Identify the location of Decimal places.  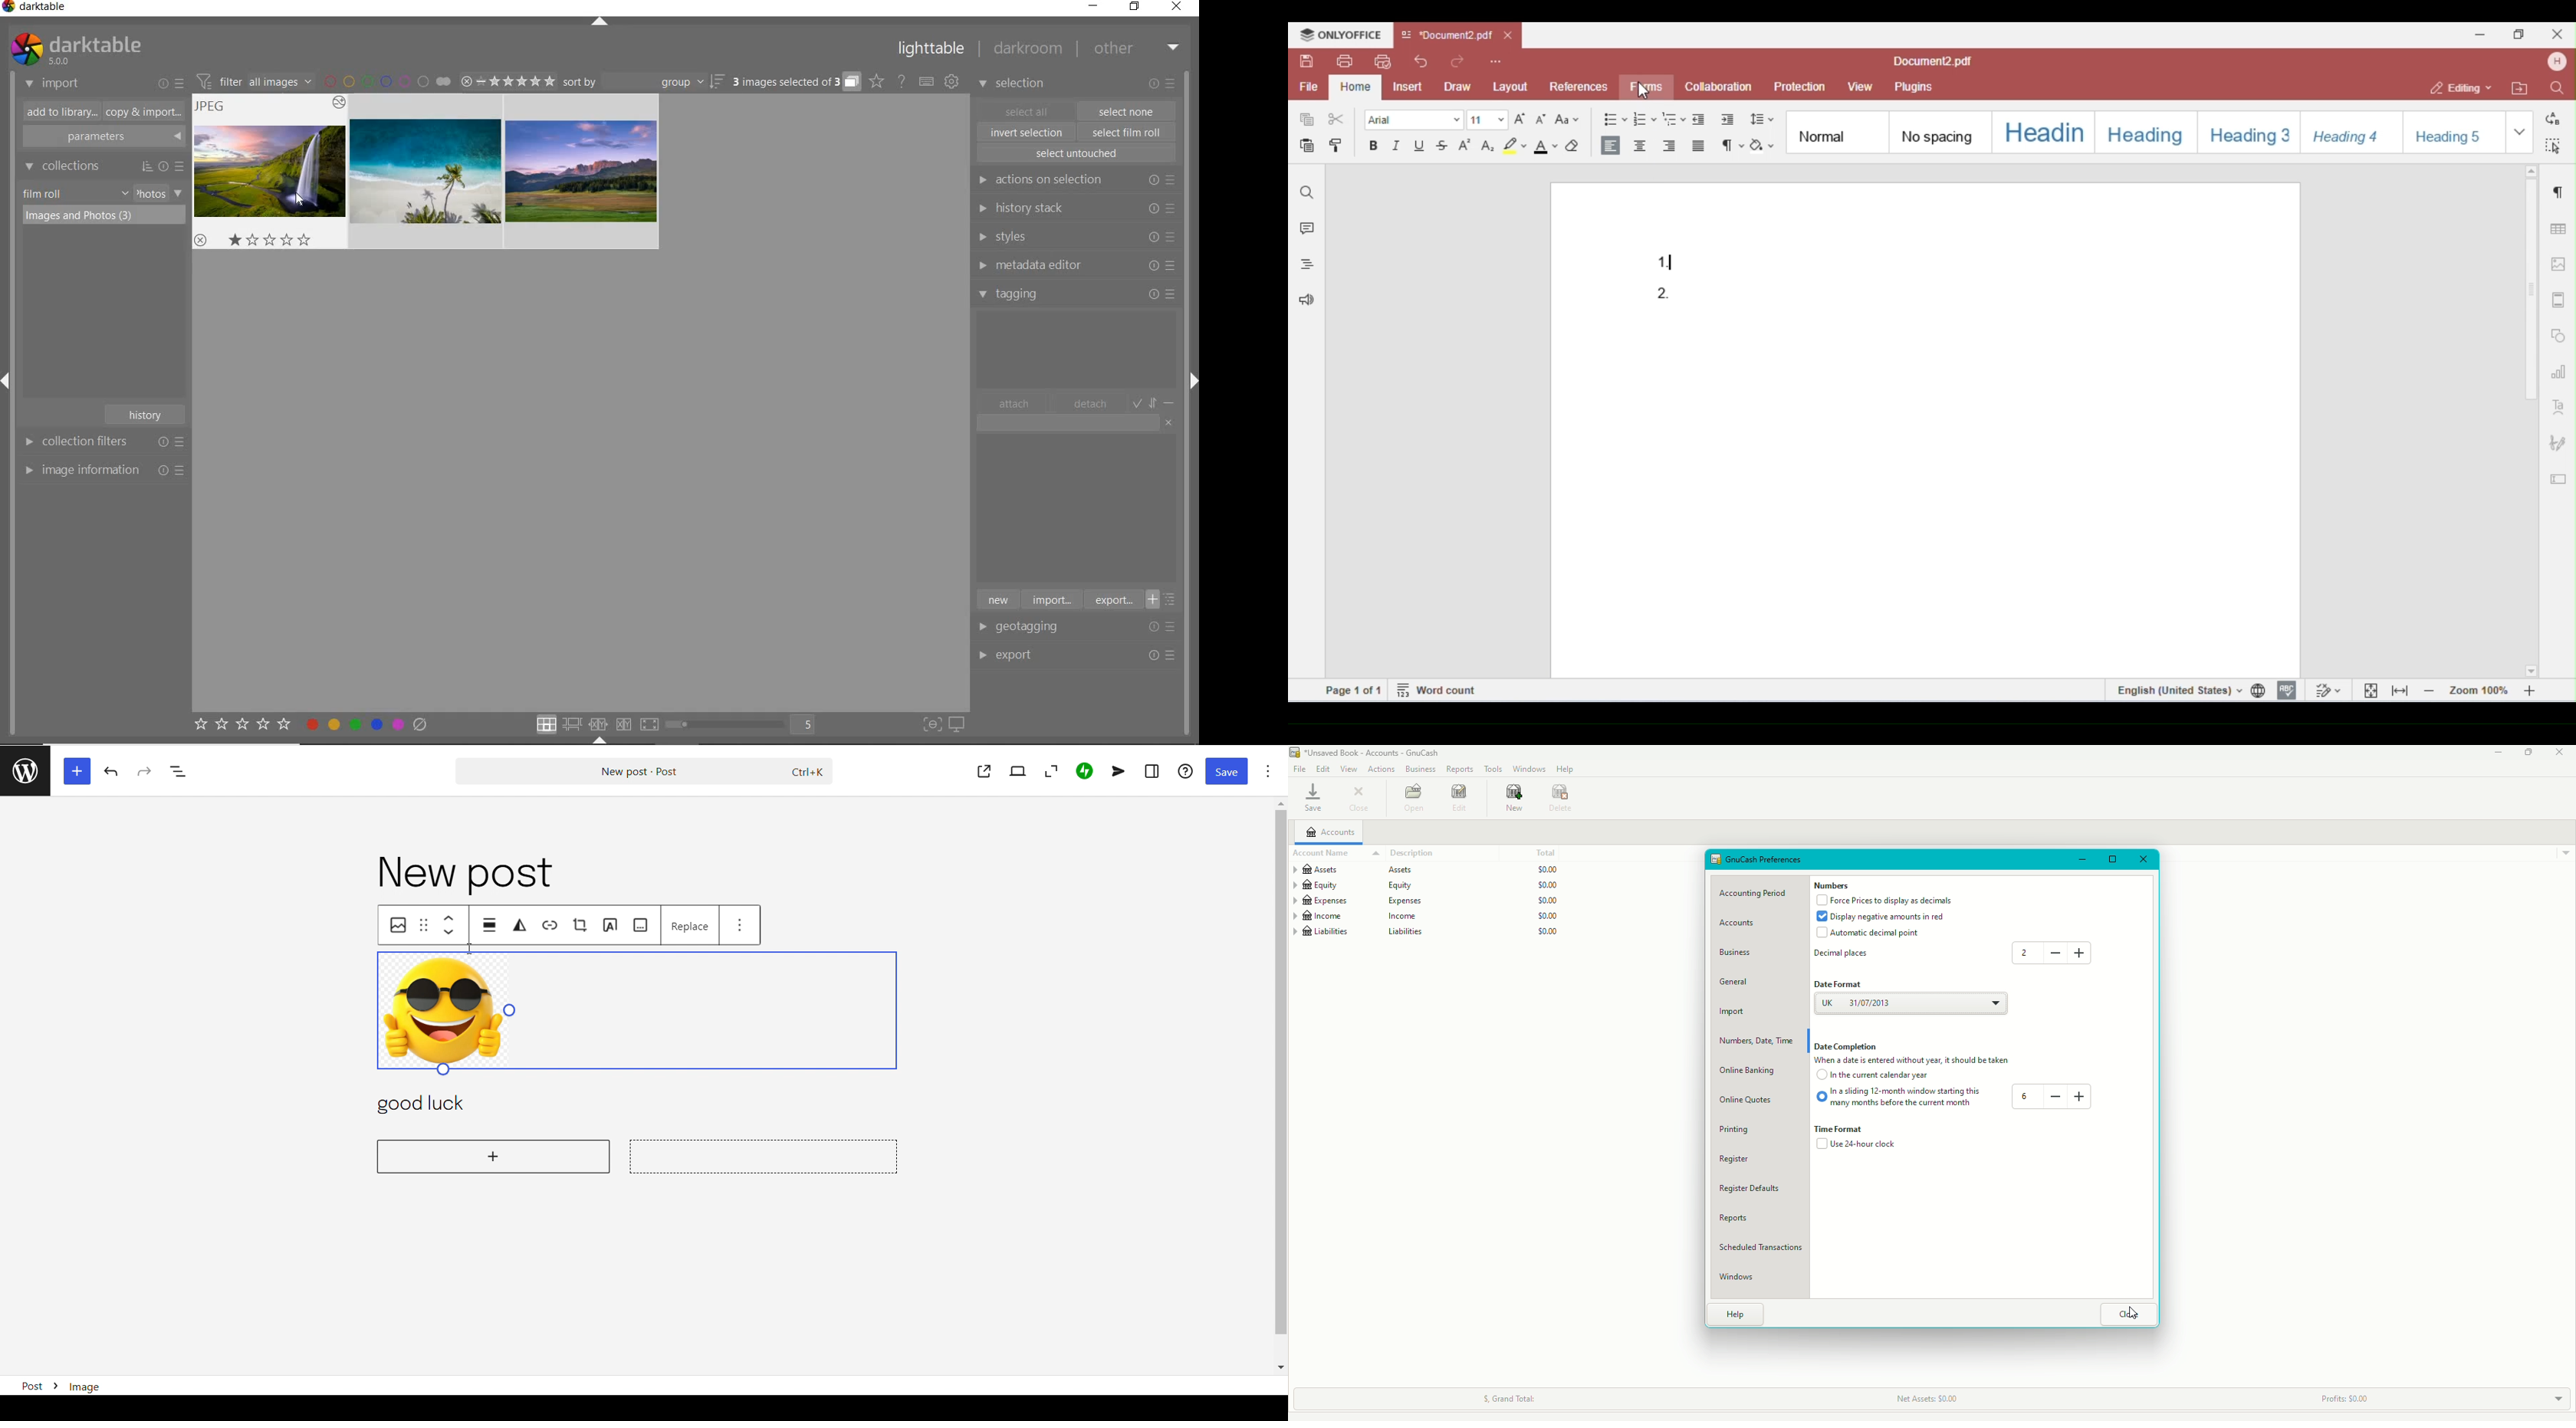
(1841, 956).